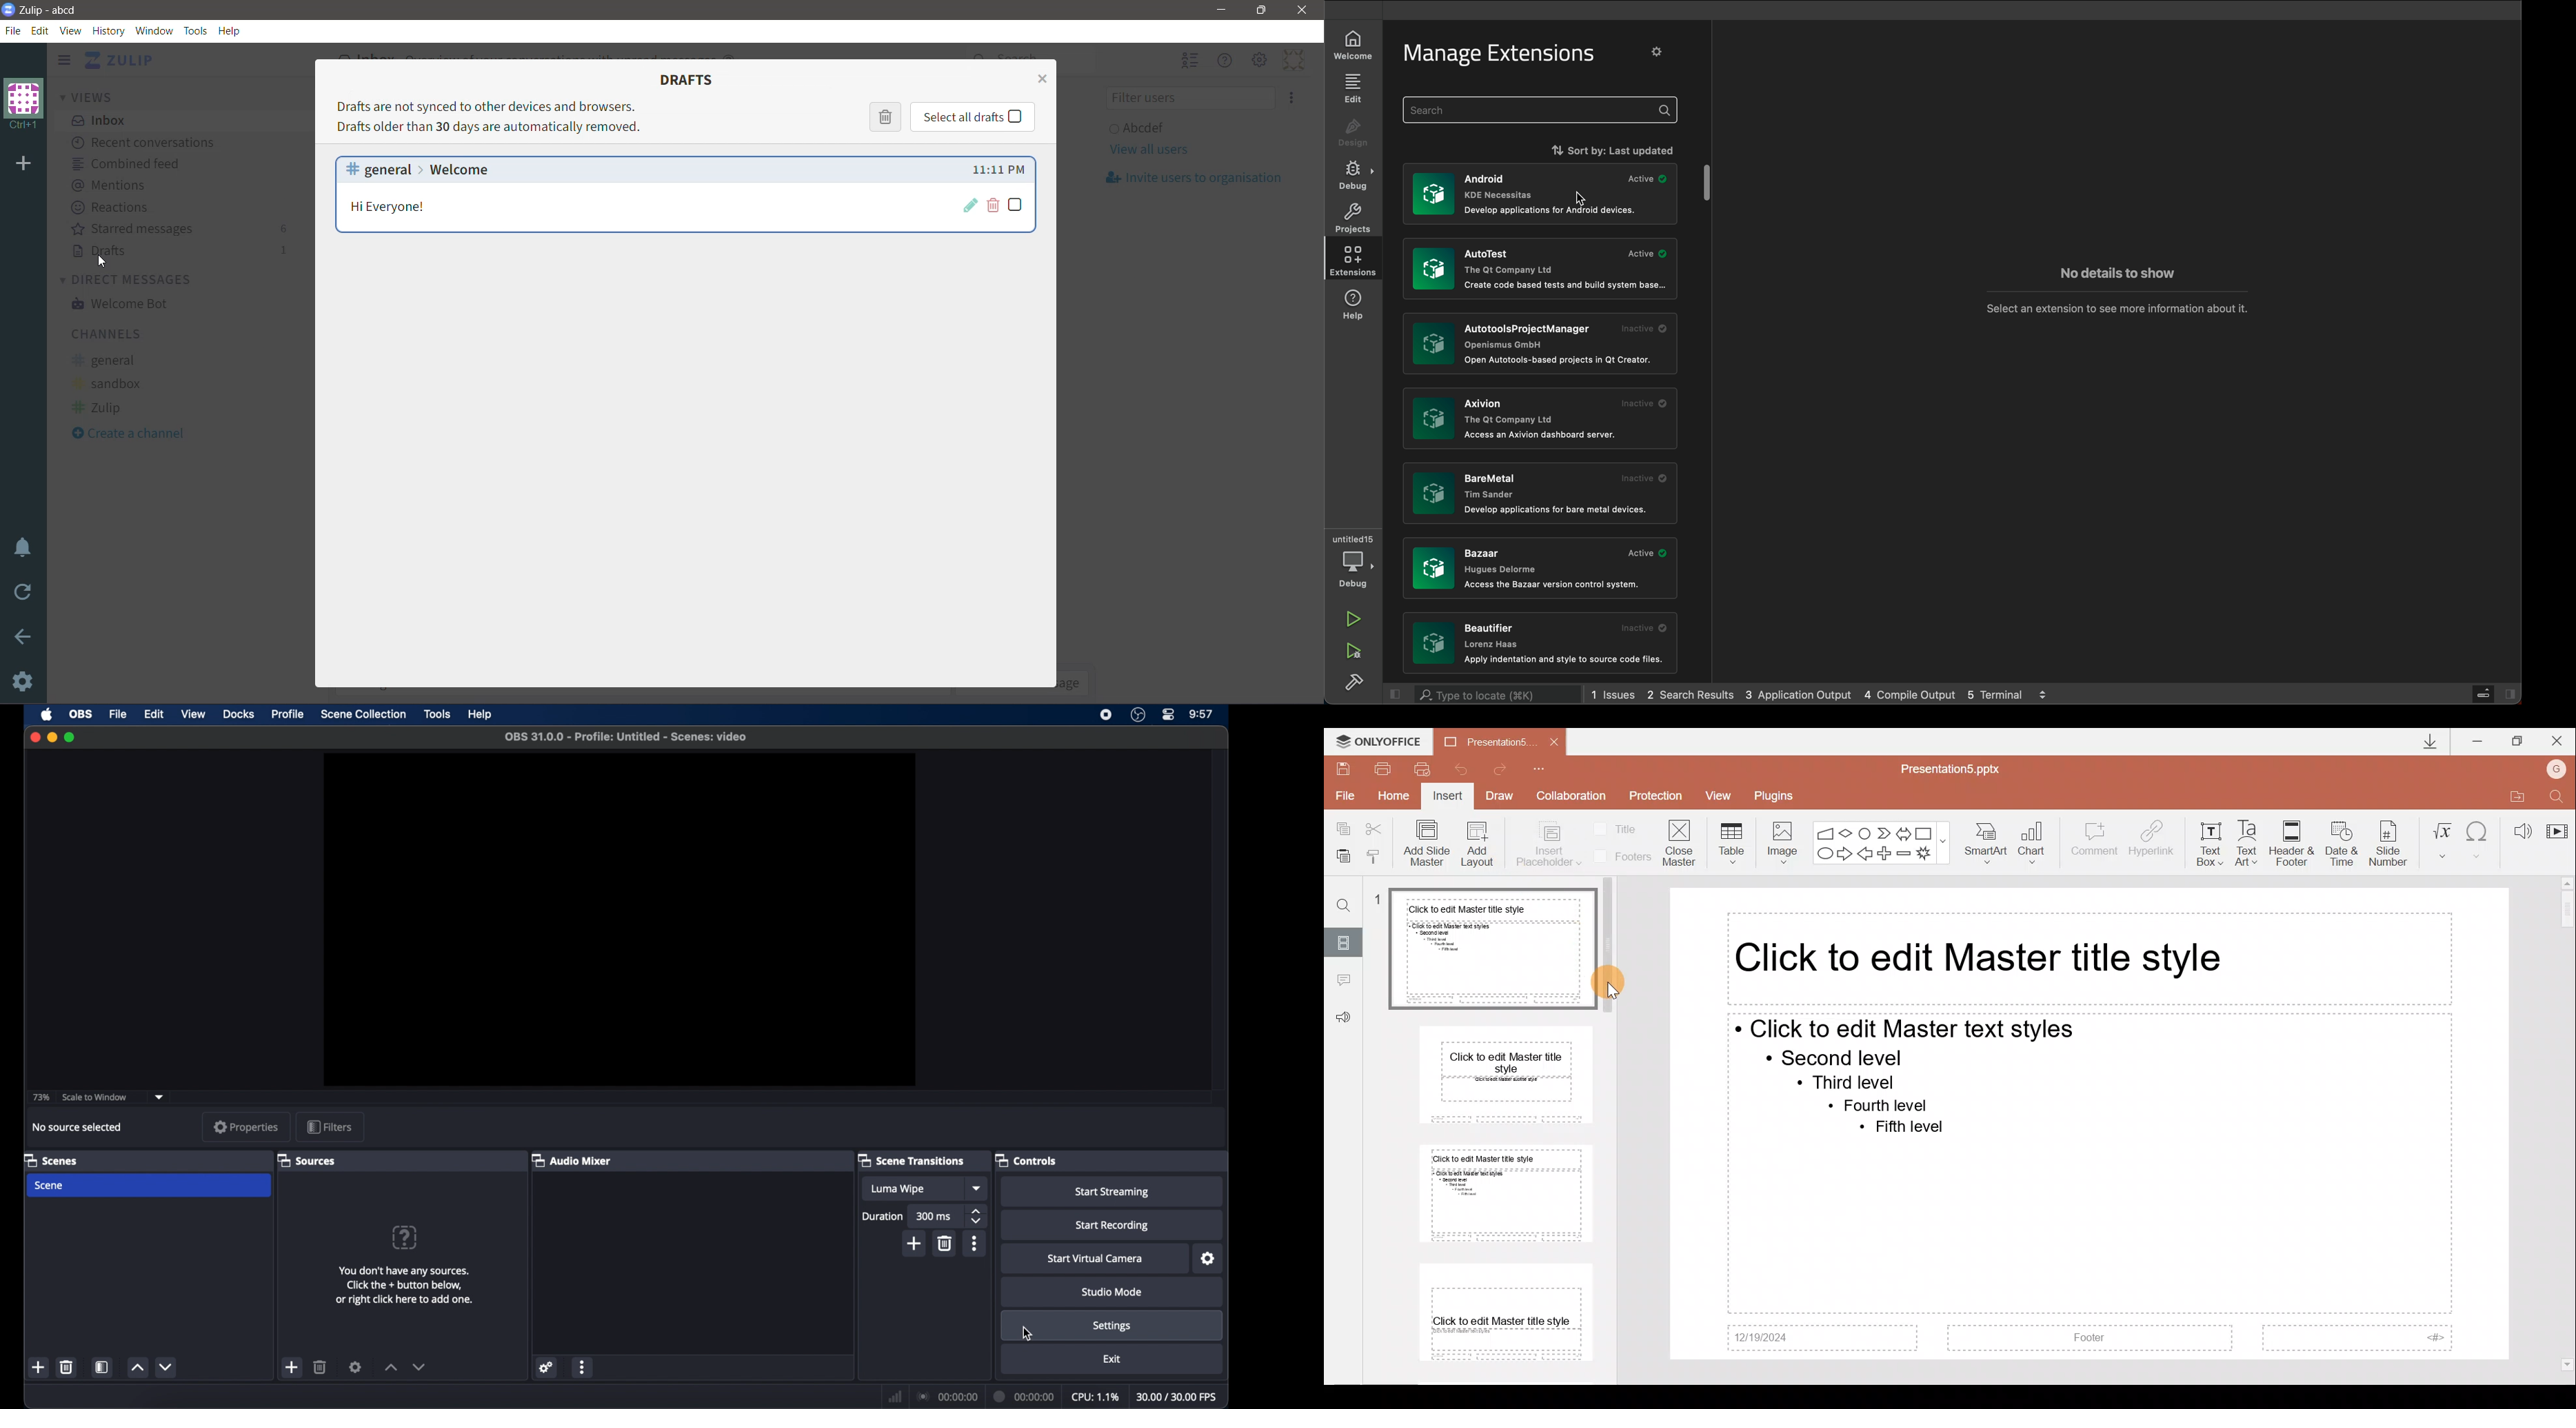 Image resolution: width=2576 pixels, height=1428 pixels. I want to click on Direct Messages, so click(135, 278).